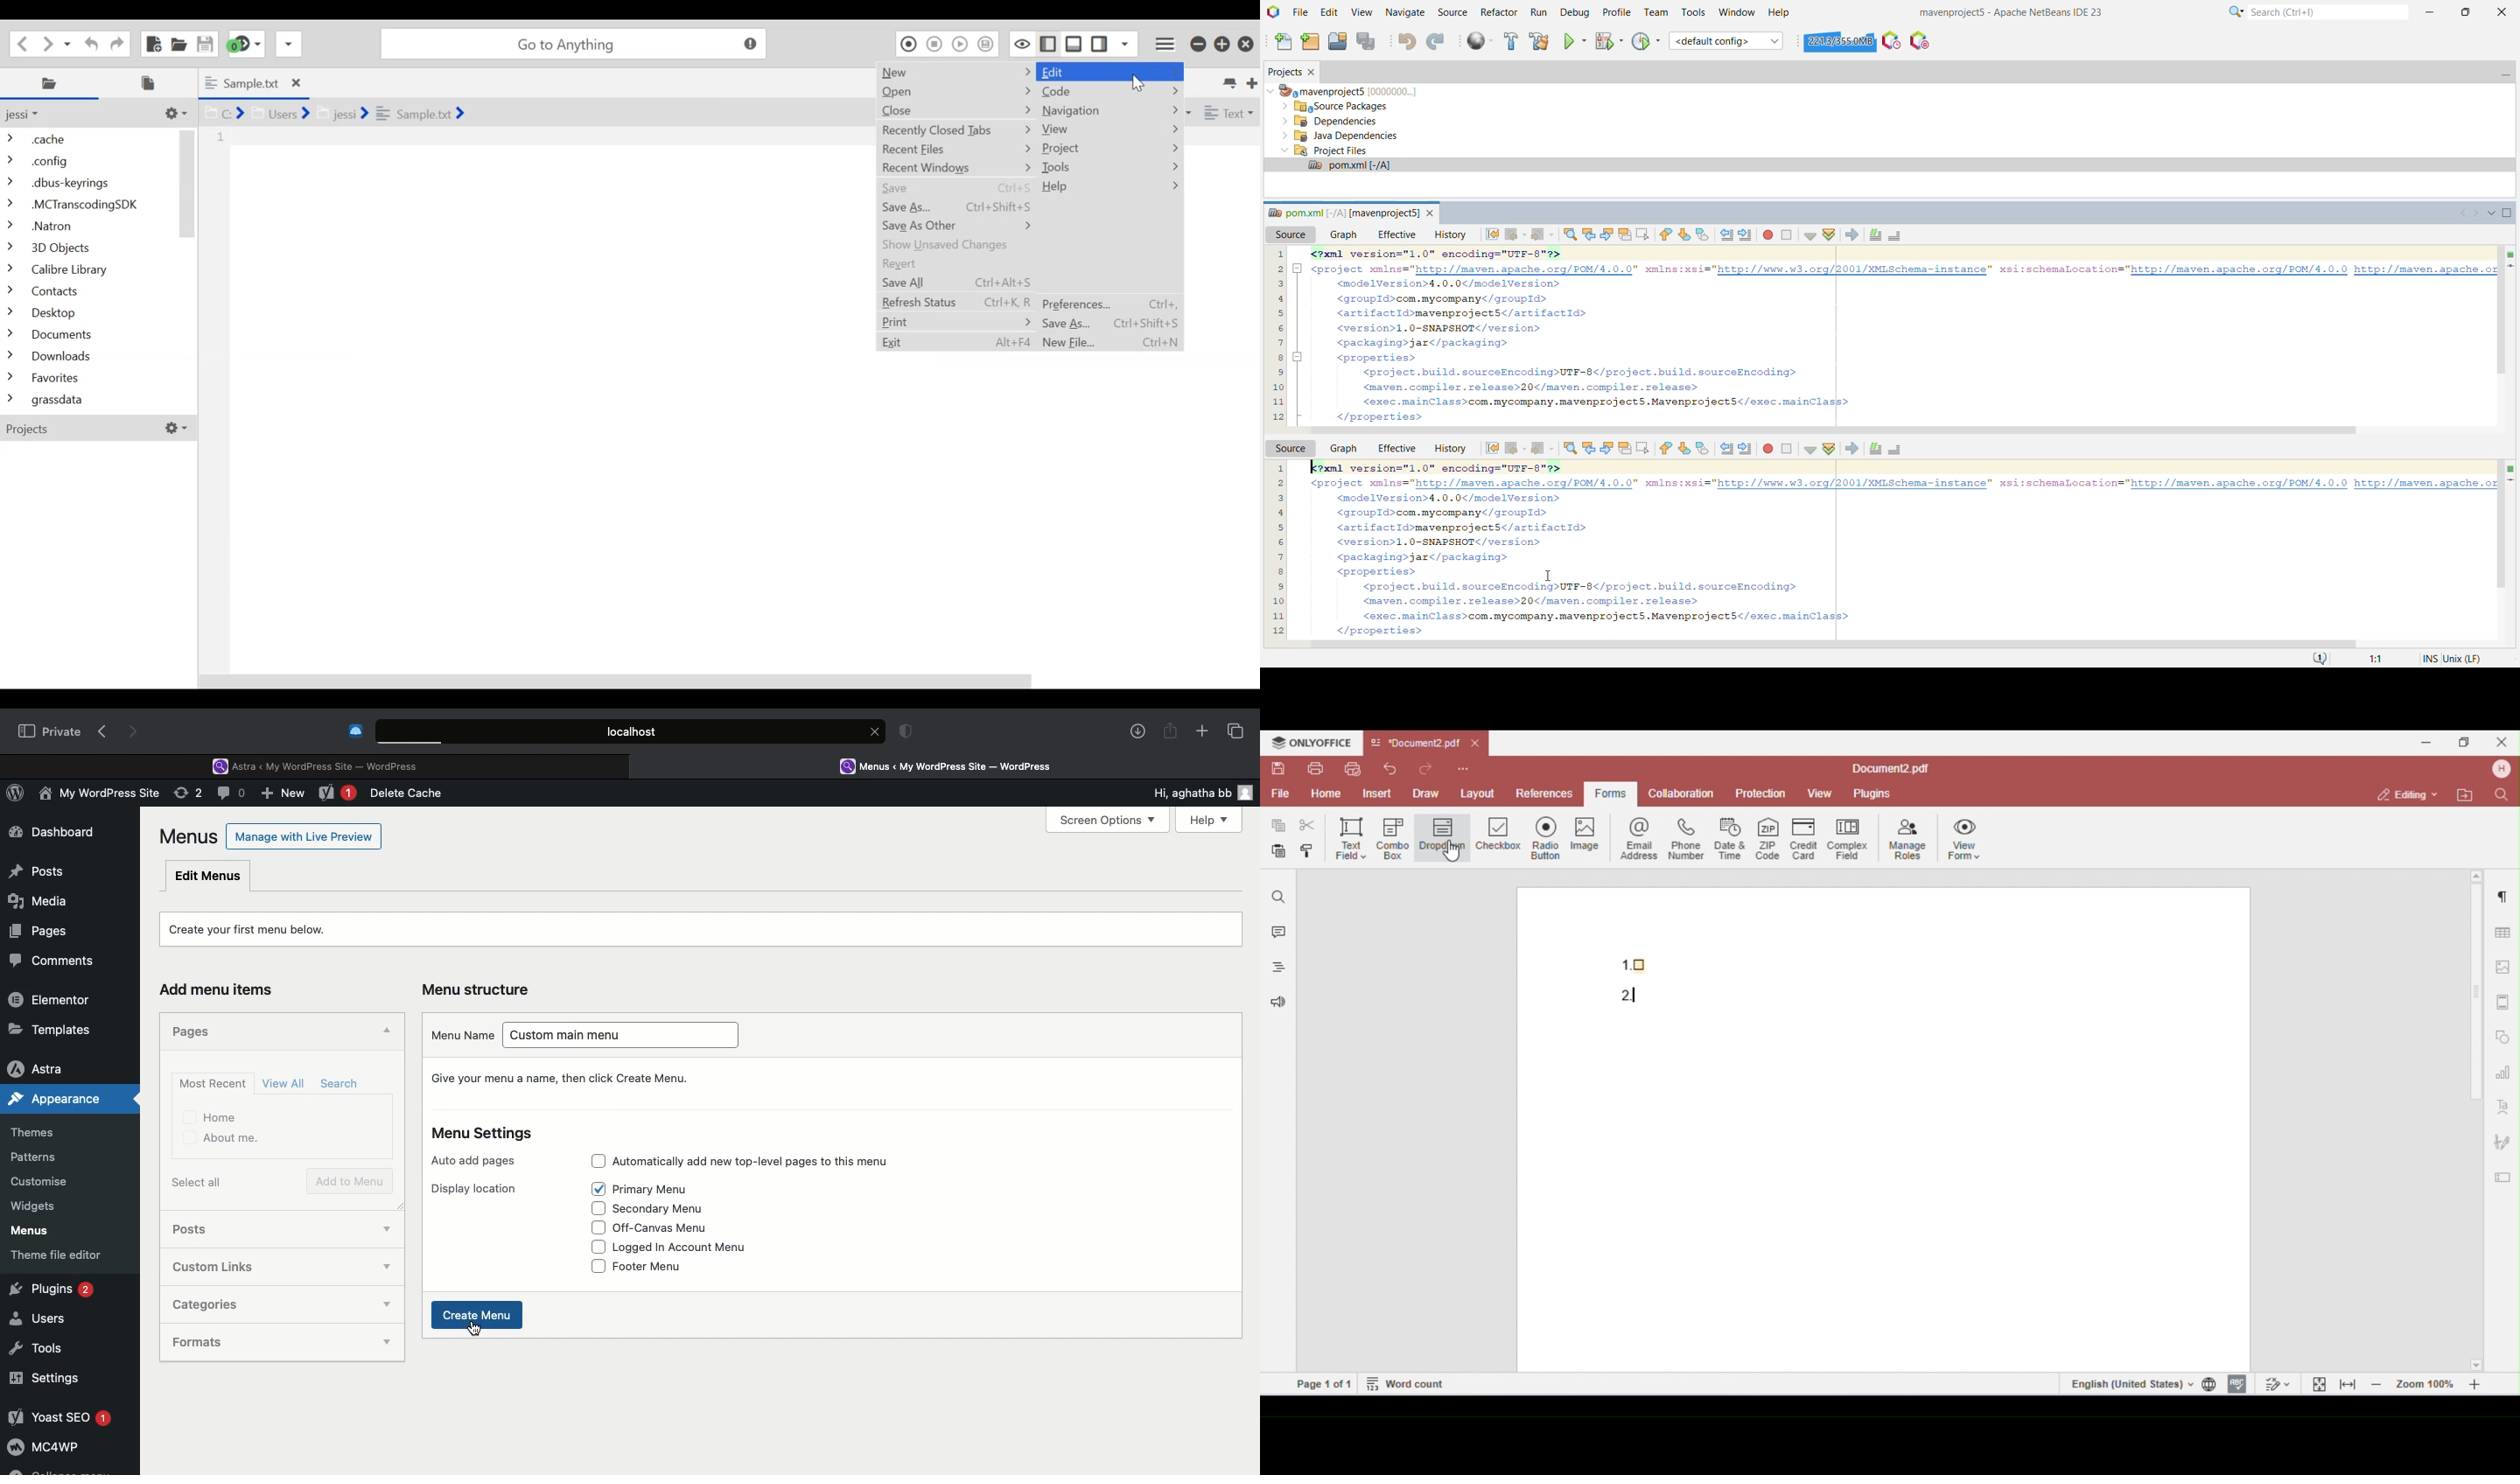  Describe the element at coordinates (52, 999) in the screenshot. I see `Elementor` at that location.